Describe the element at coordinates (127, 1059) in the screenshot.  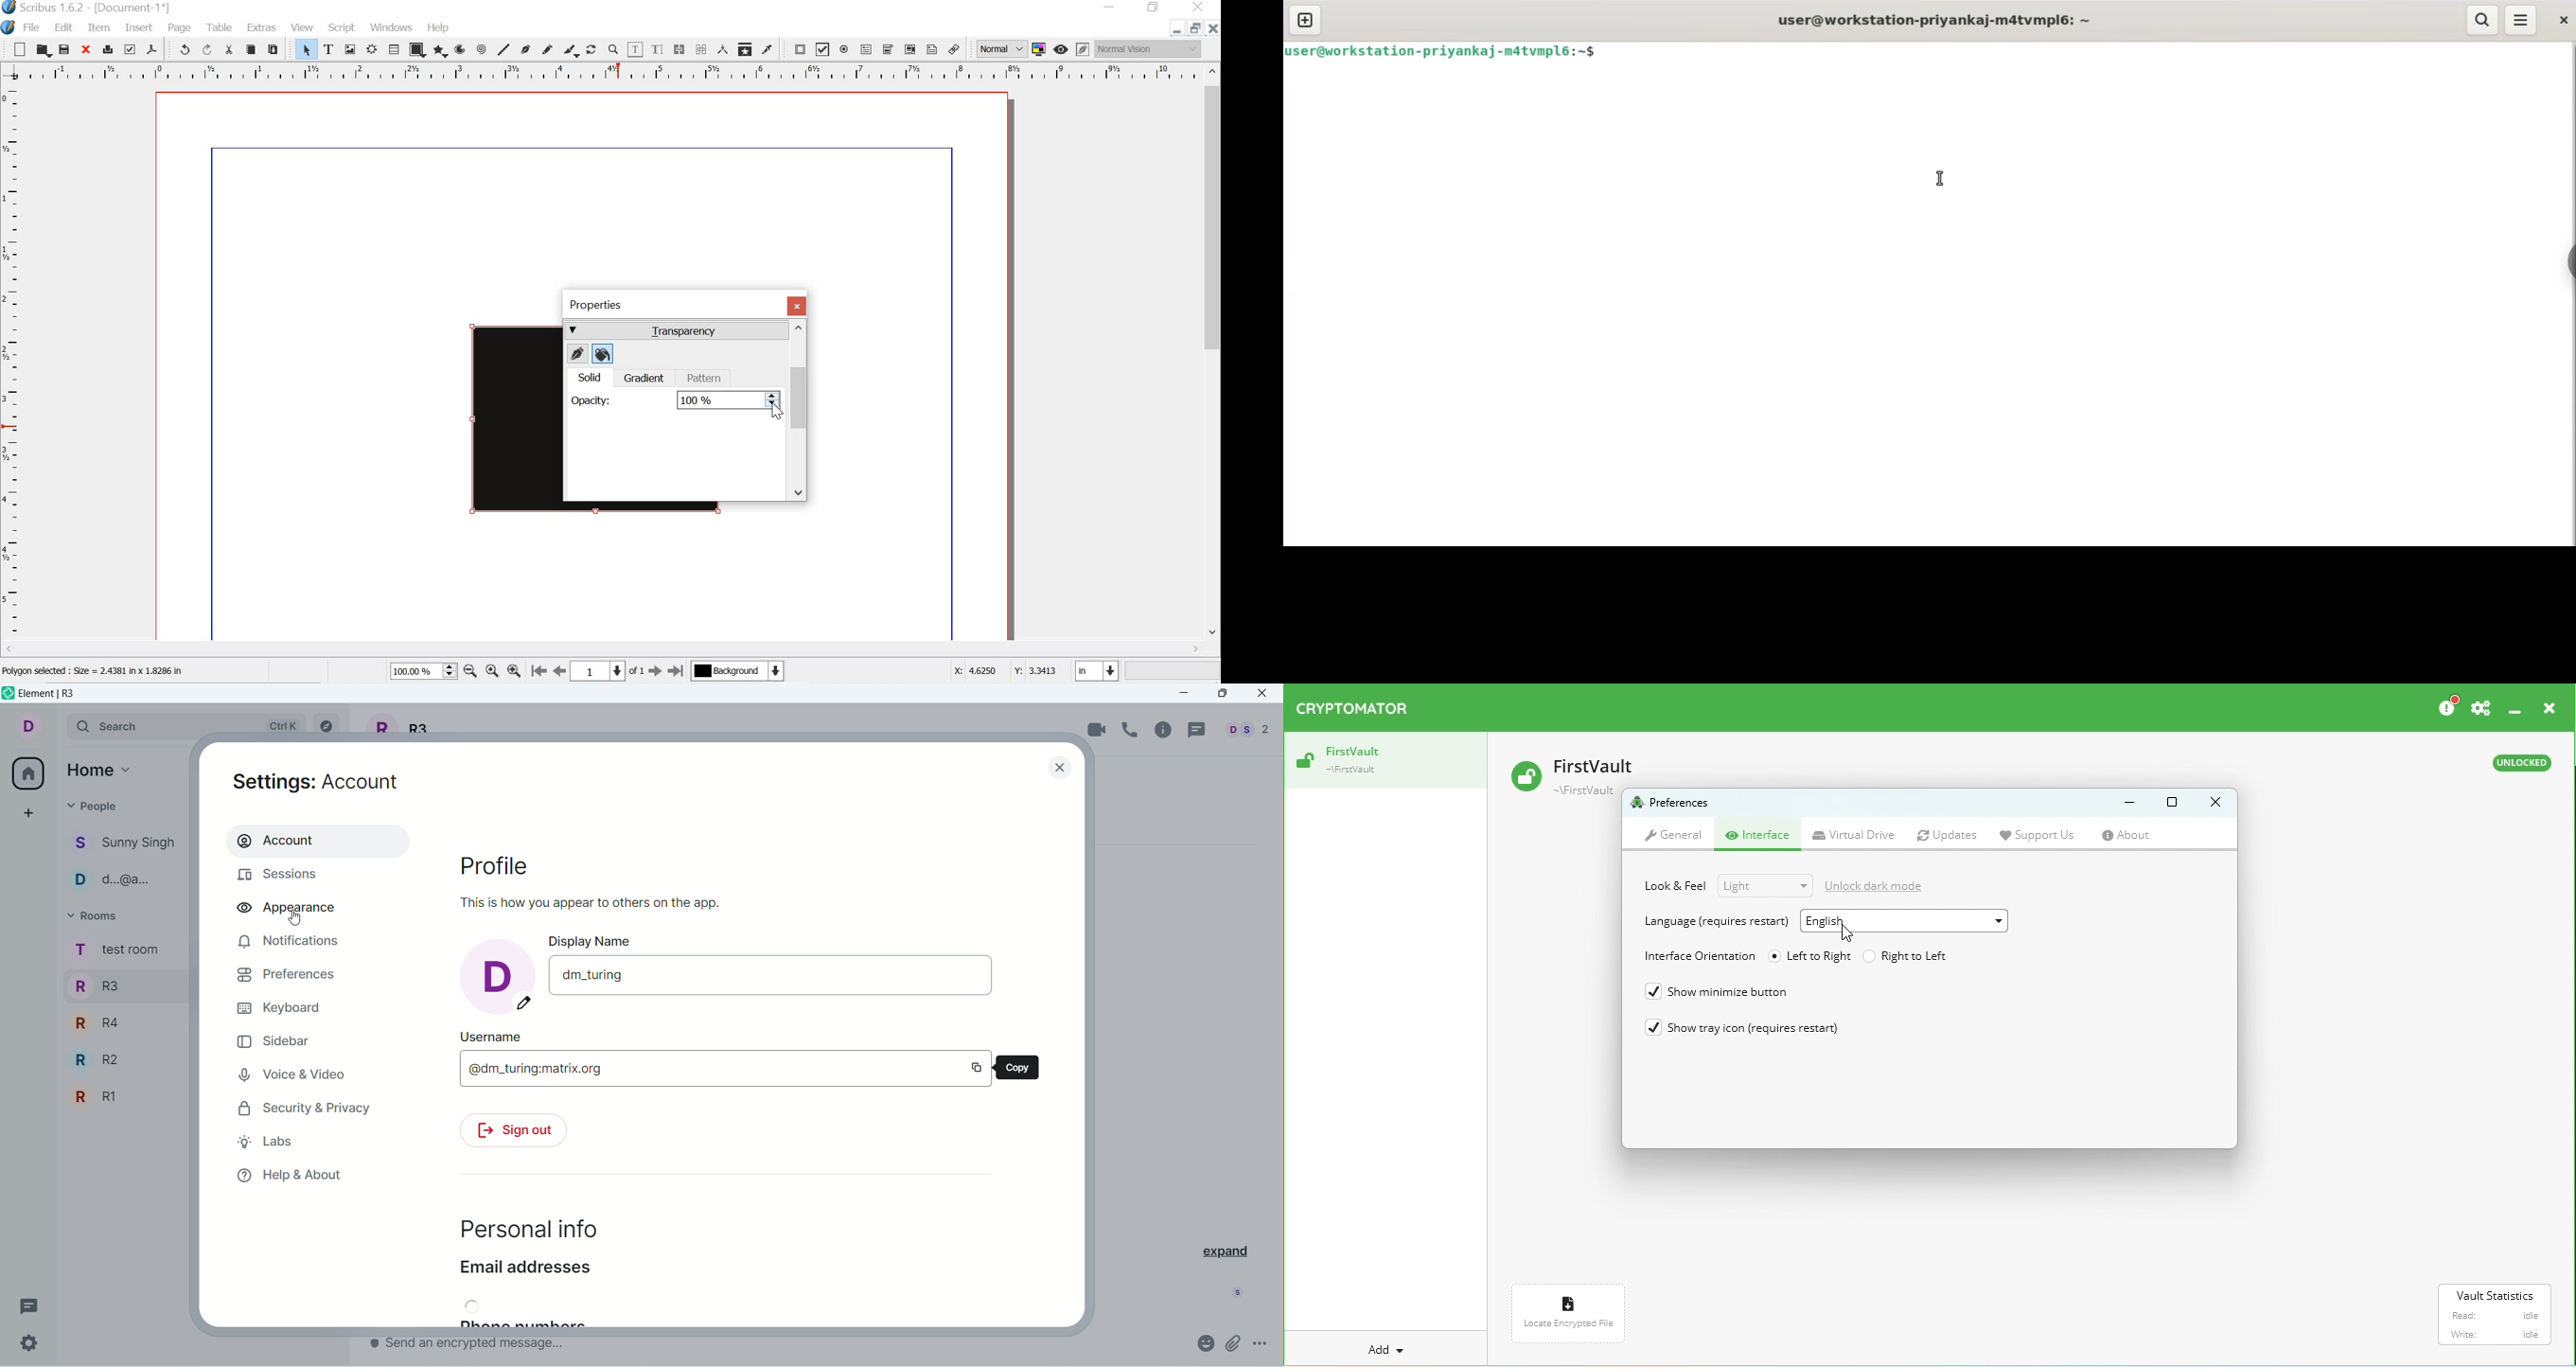
I see `R2` at that location.